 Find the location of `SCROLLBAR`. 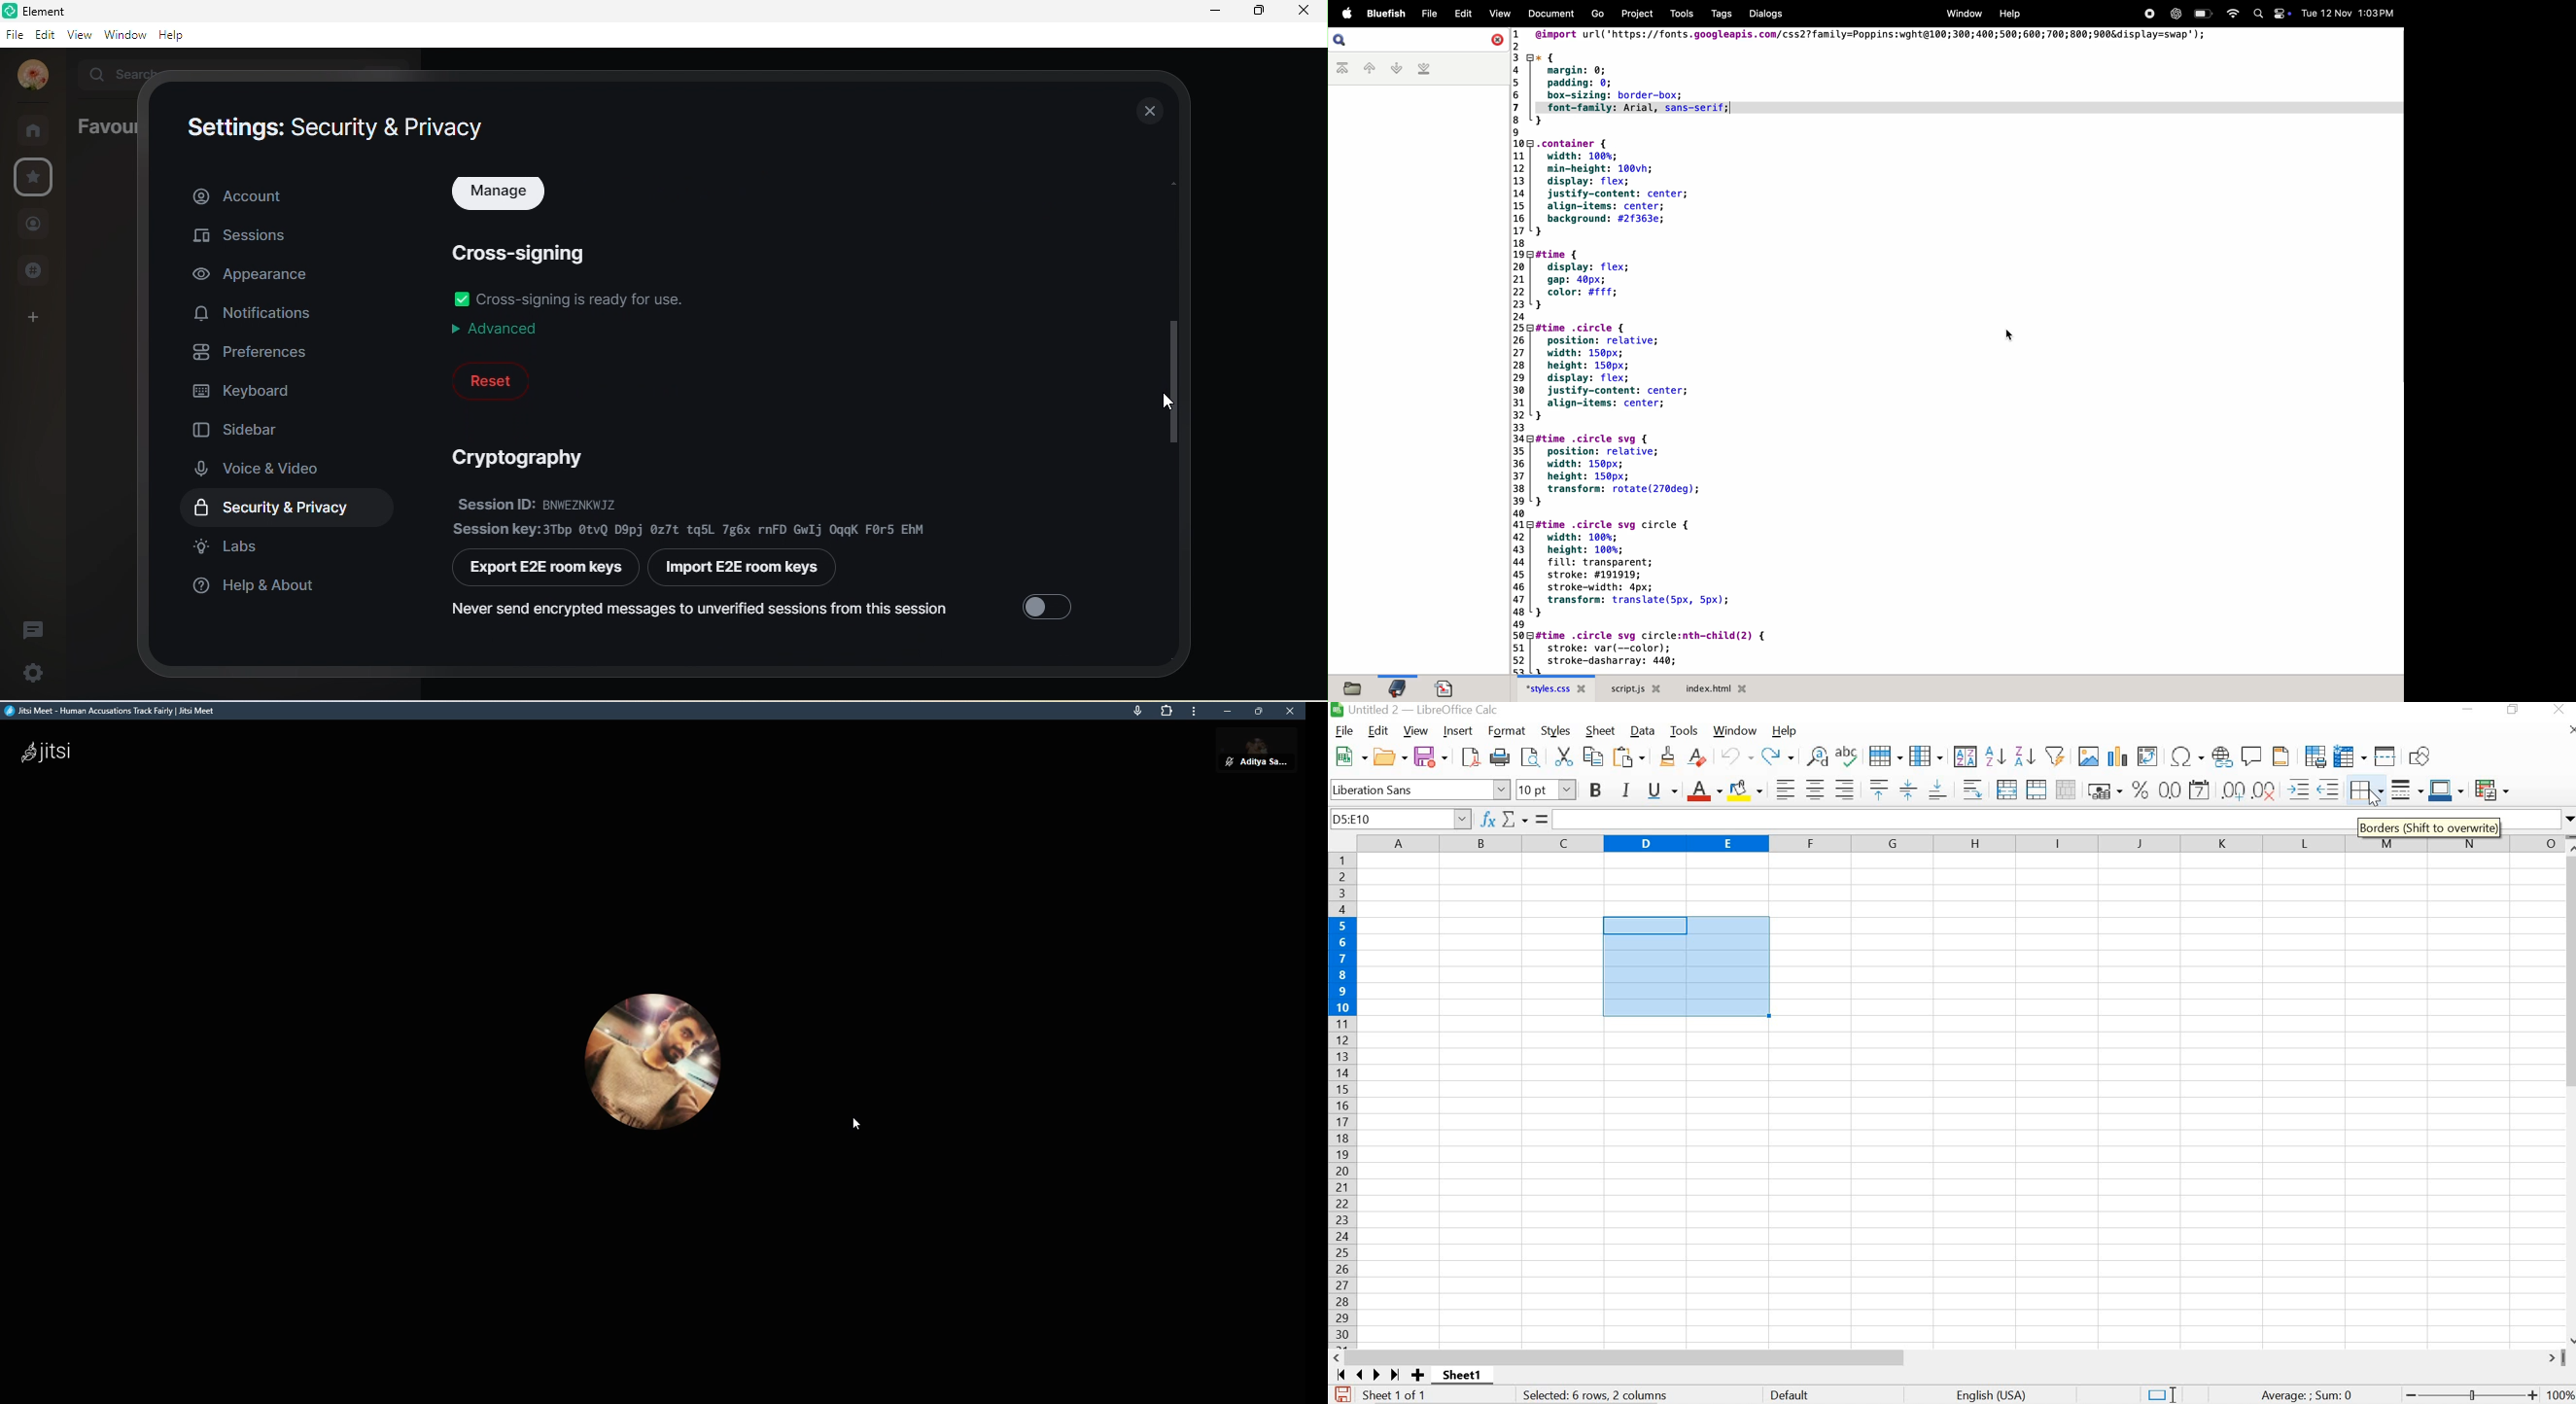

SCROLLBAR is located at coordinates (2568, 1090).